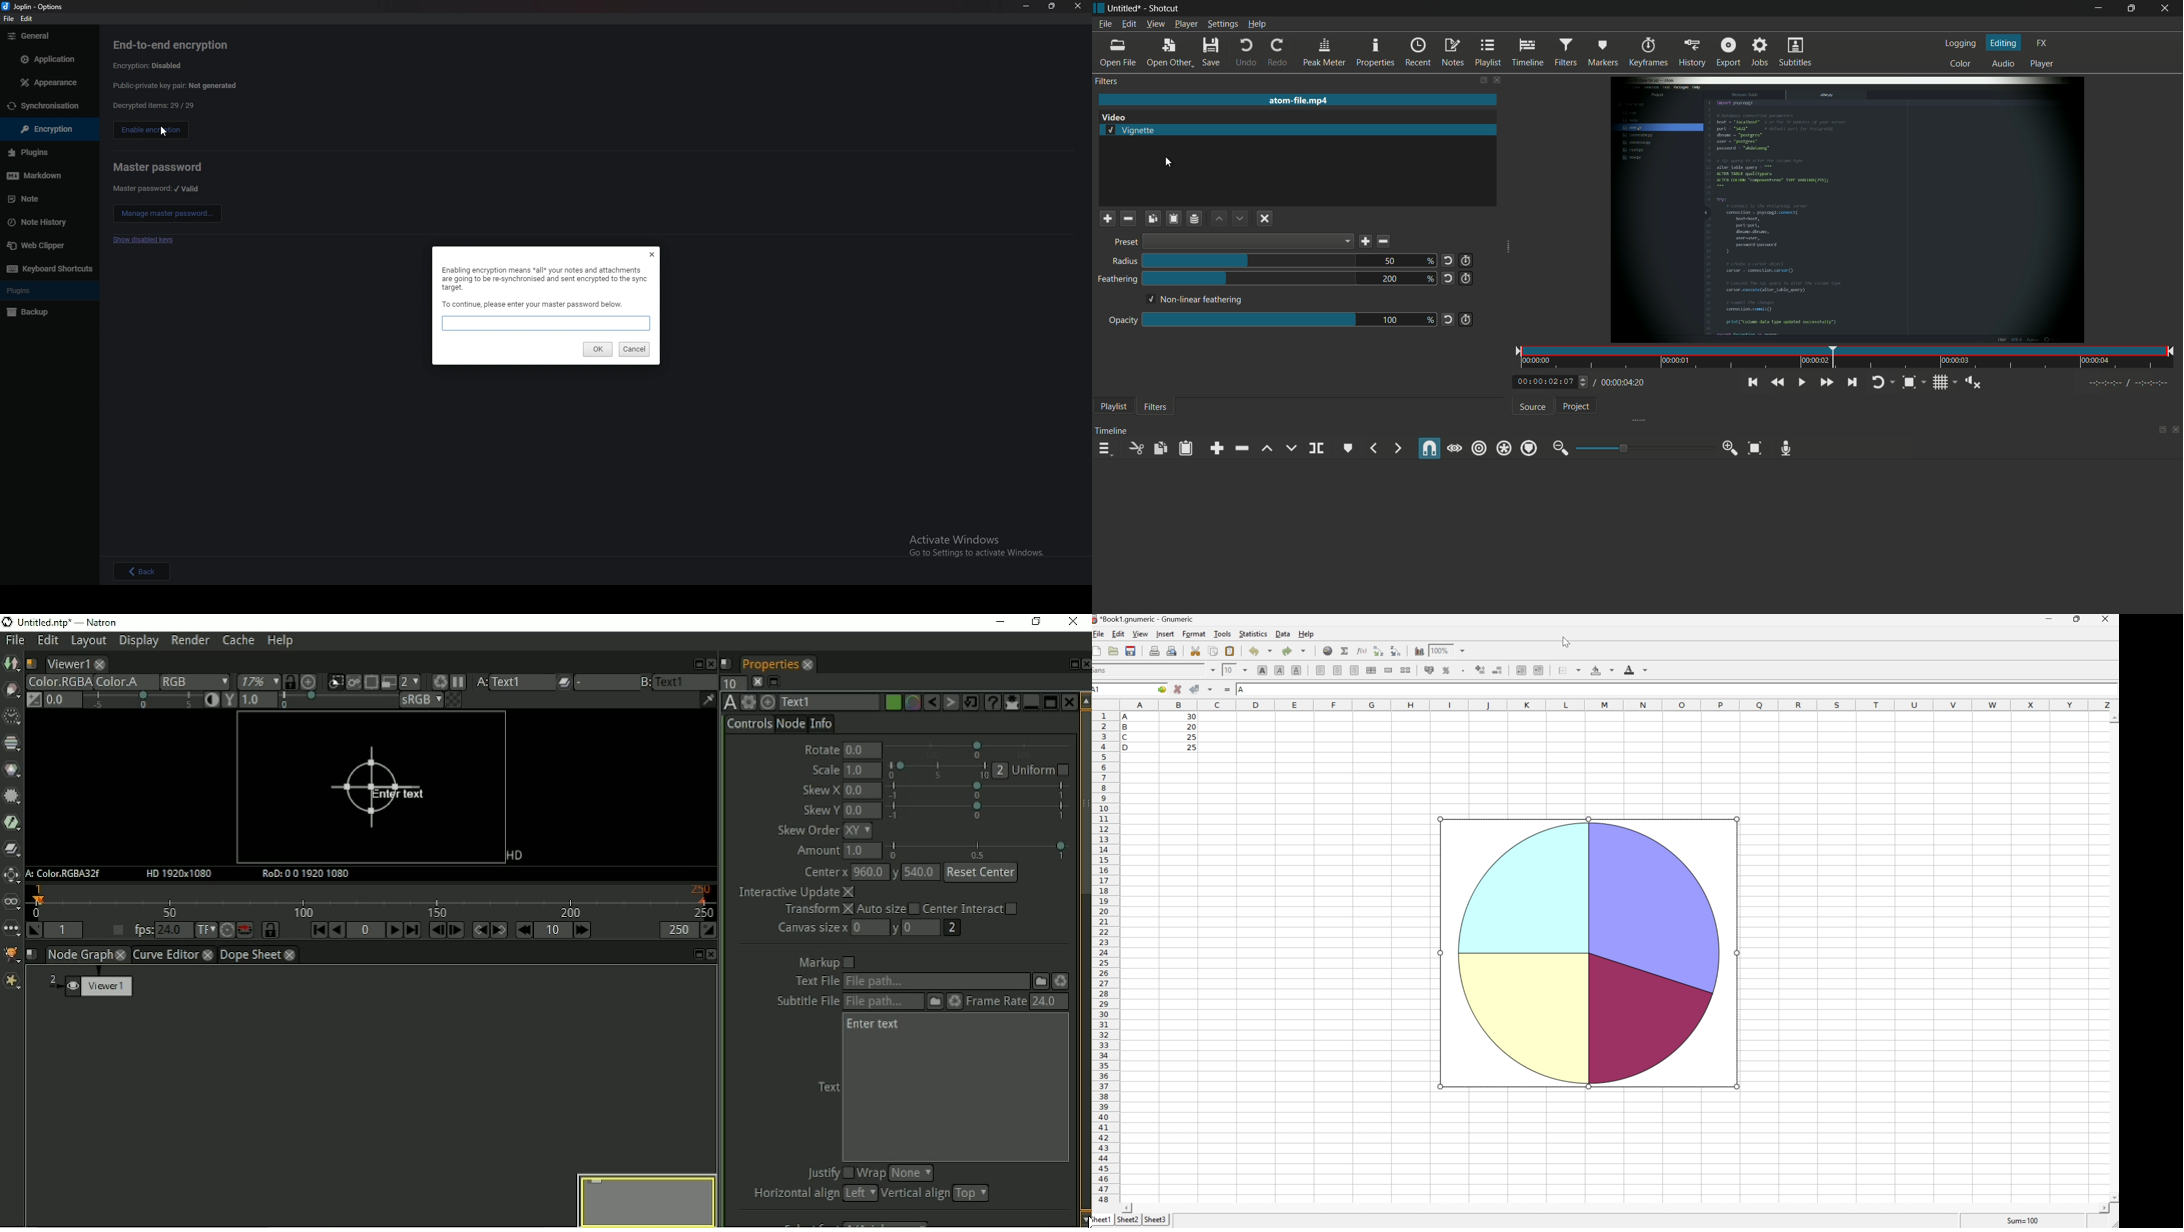 The image size is (2184, 1232). What do you see at coordinates (1291, 447) in the screenshot?
I see `overwrite` at bounding box center [1291, 447].